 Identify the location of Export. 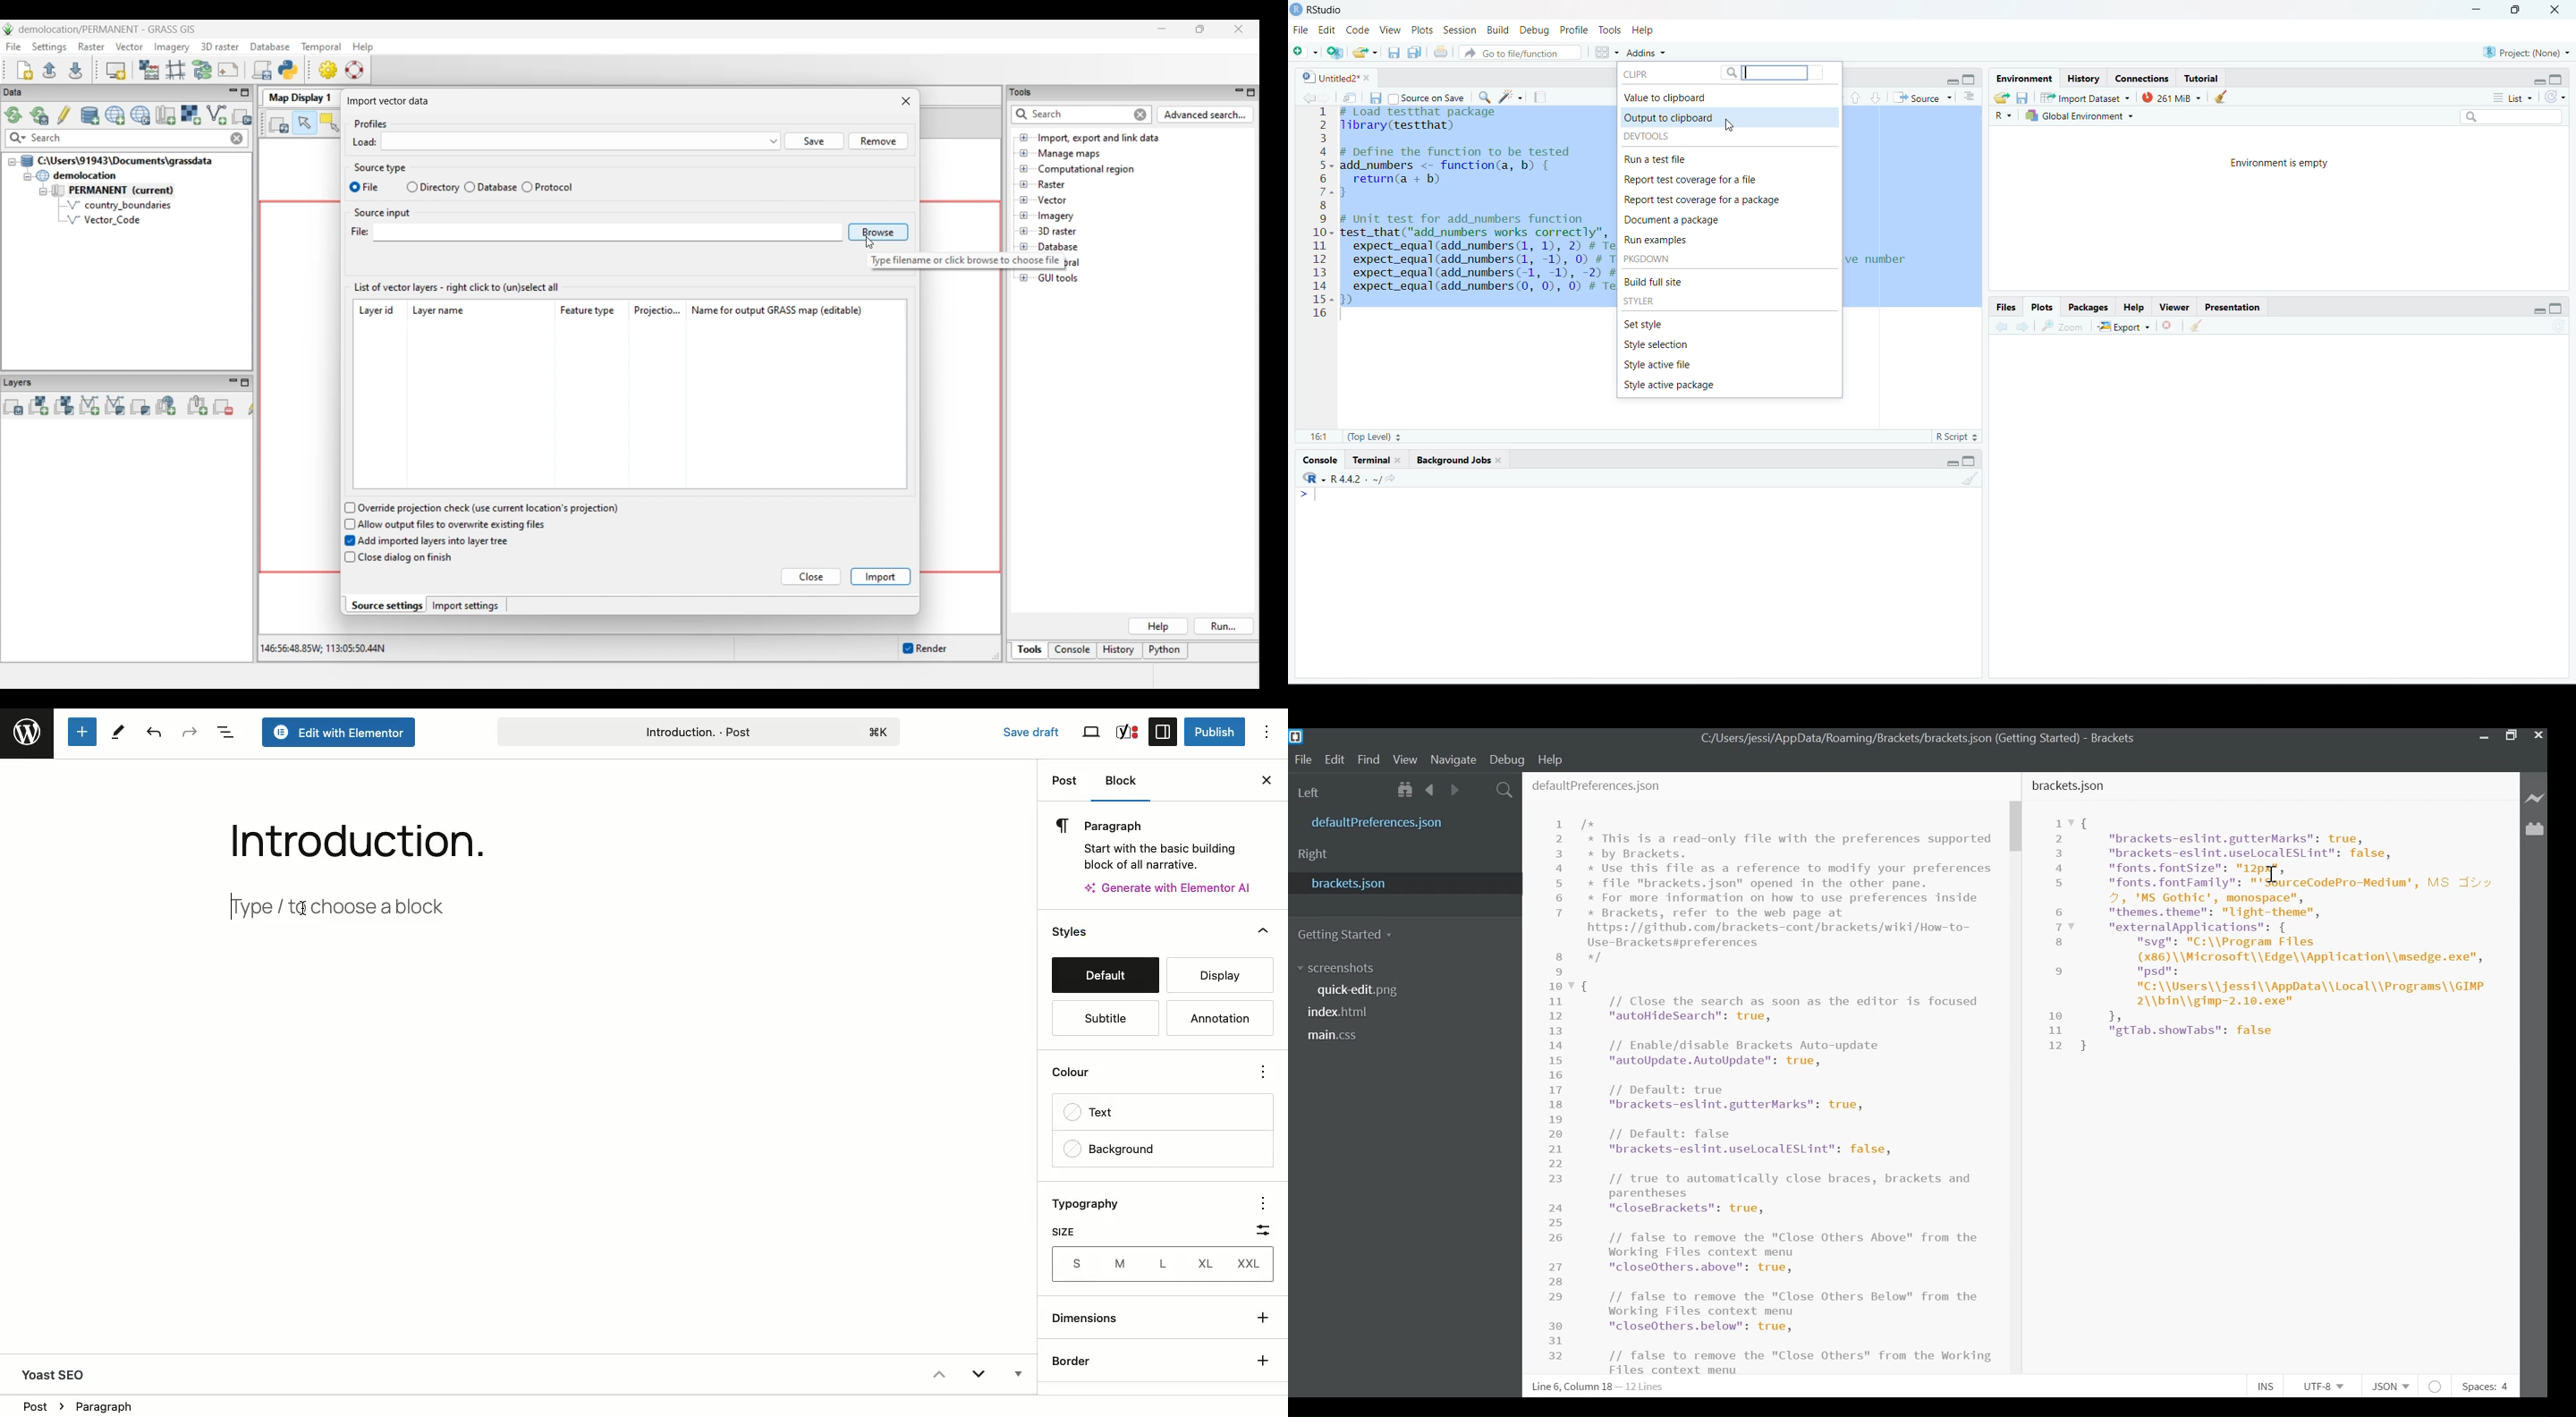
(2123, 327).